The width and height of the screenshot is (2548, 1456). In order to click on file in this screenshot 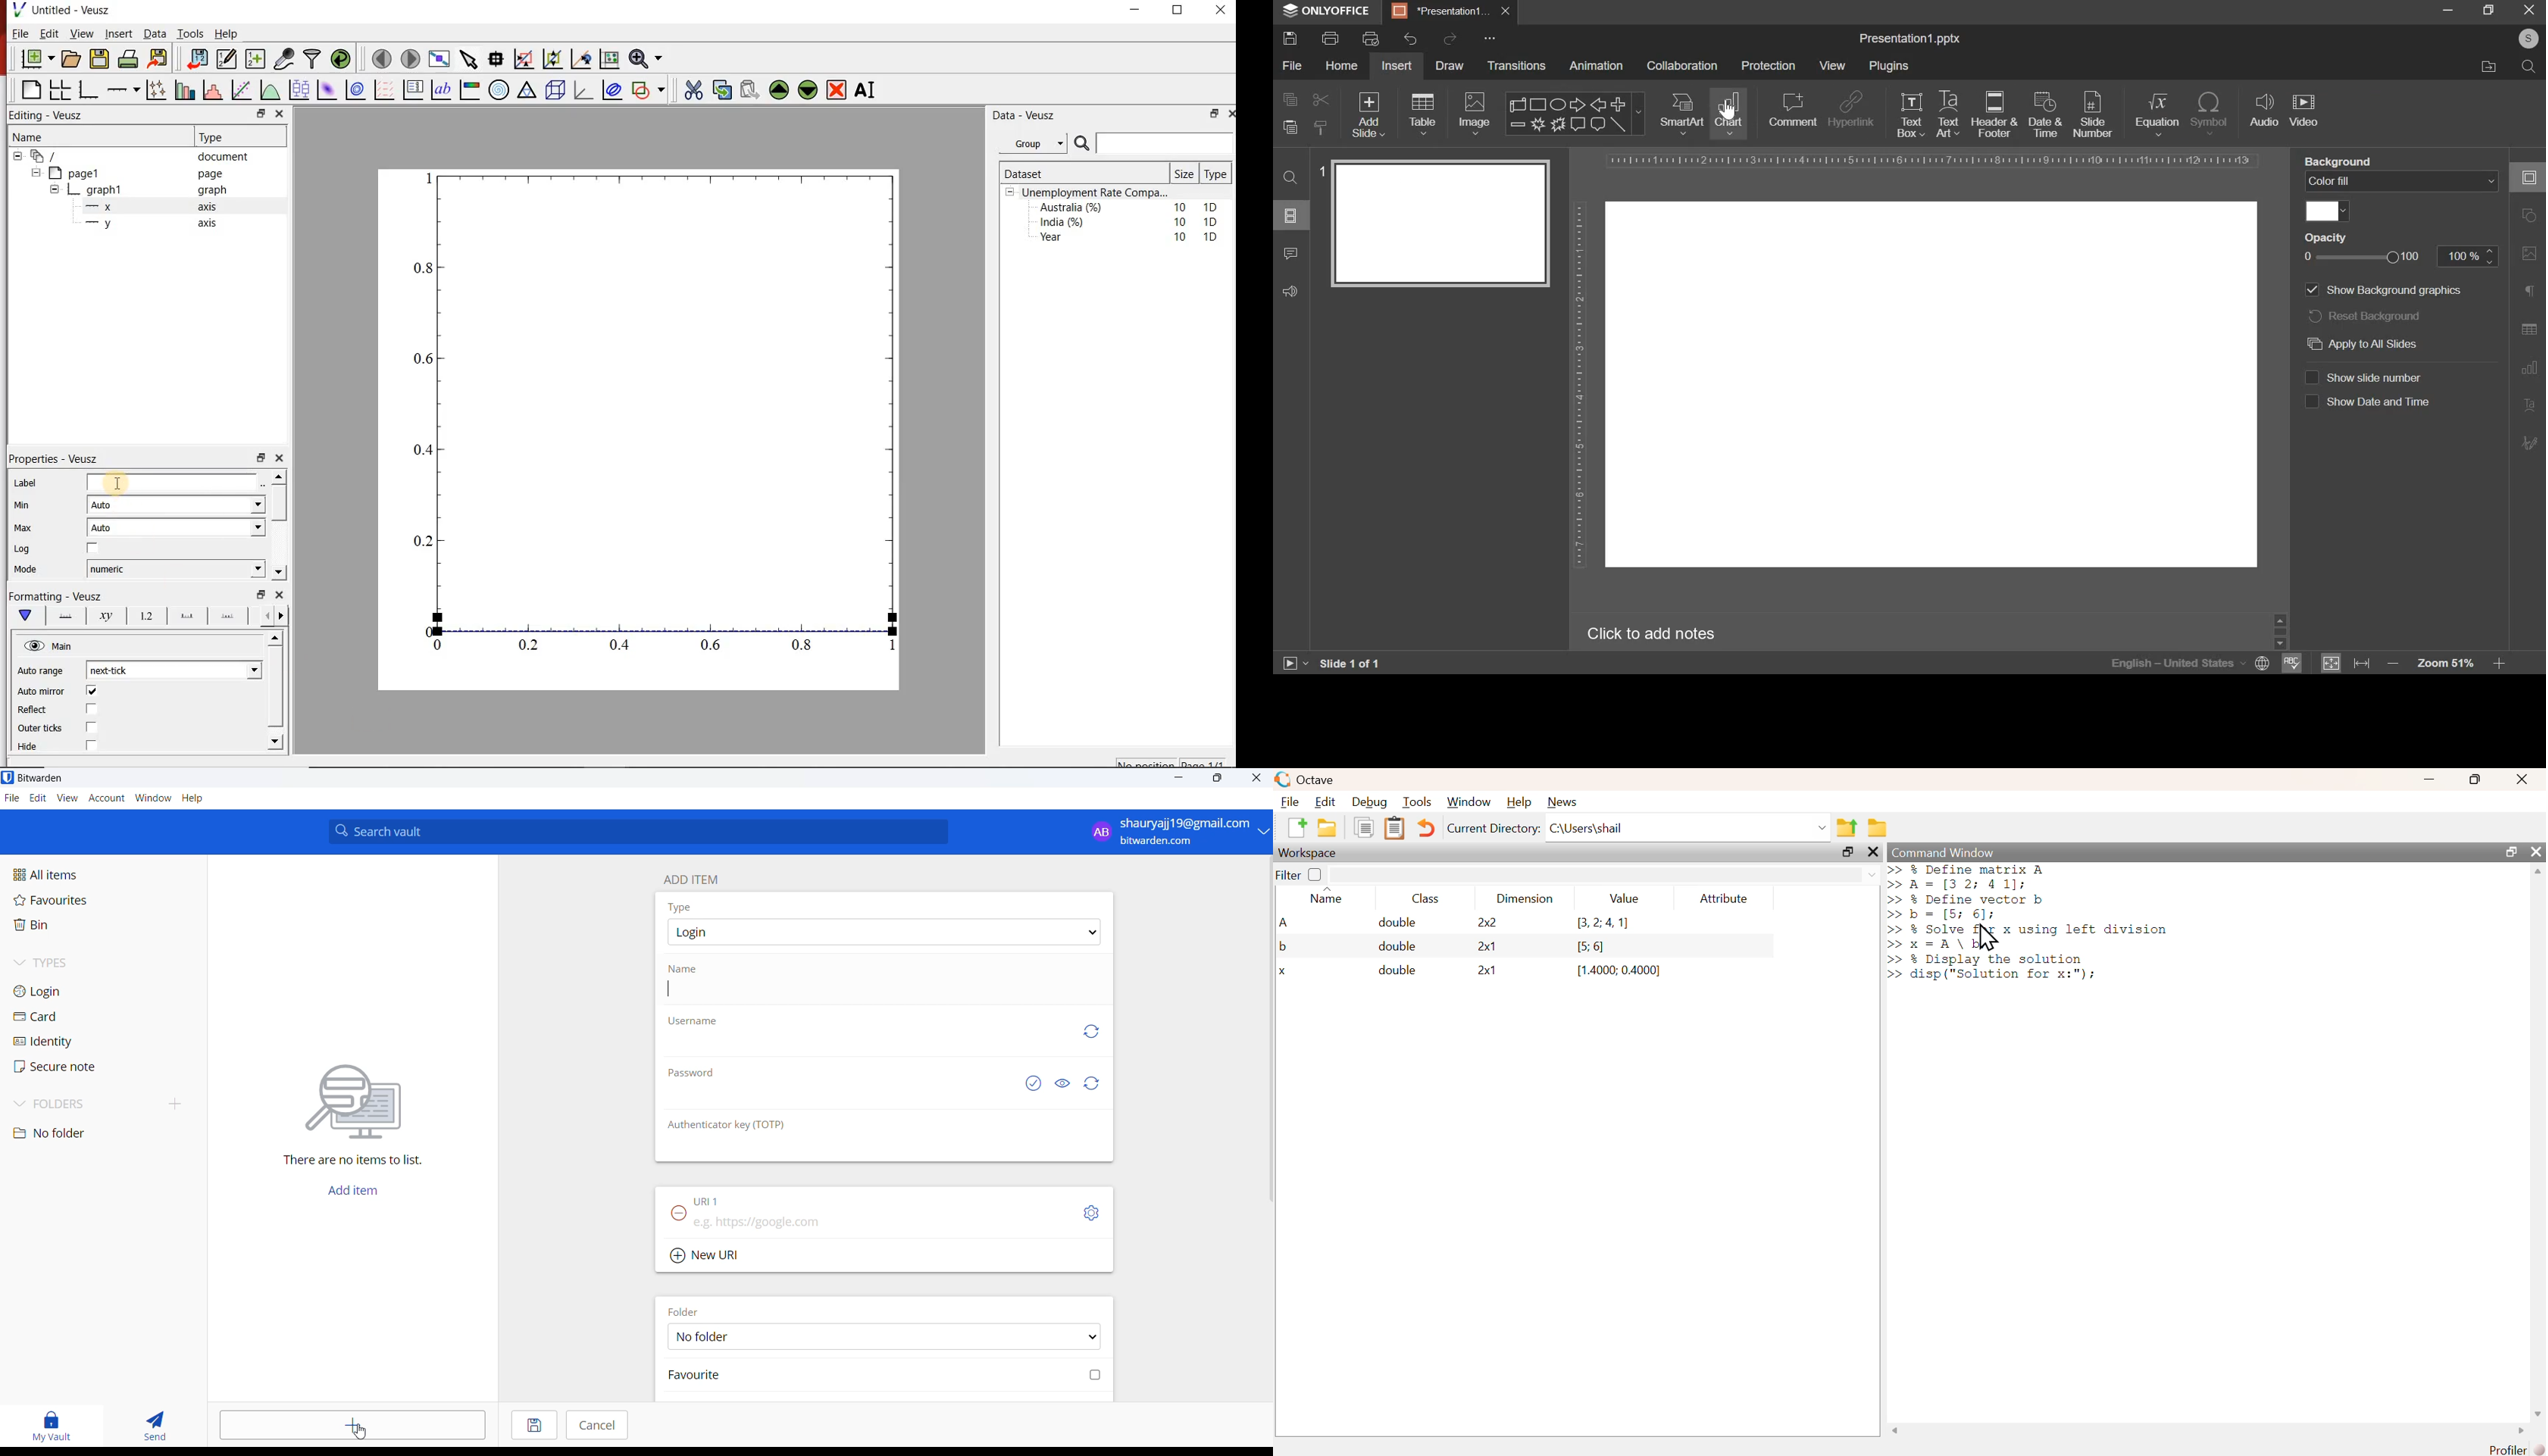, I will do `click(1292, 66)`.